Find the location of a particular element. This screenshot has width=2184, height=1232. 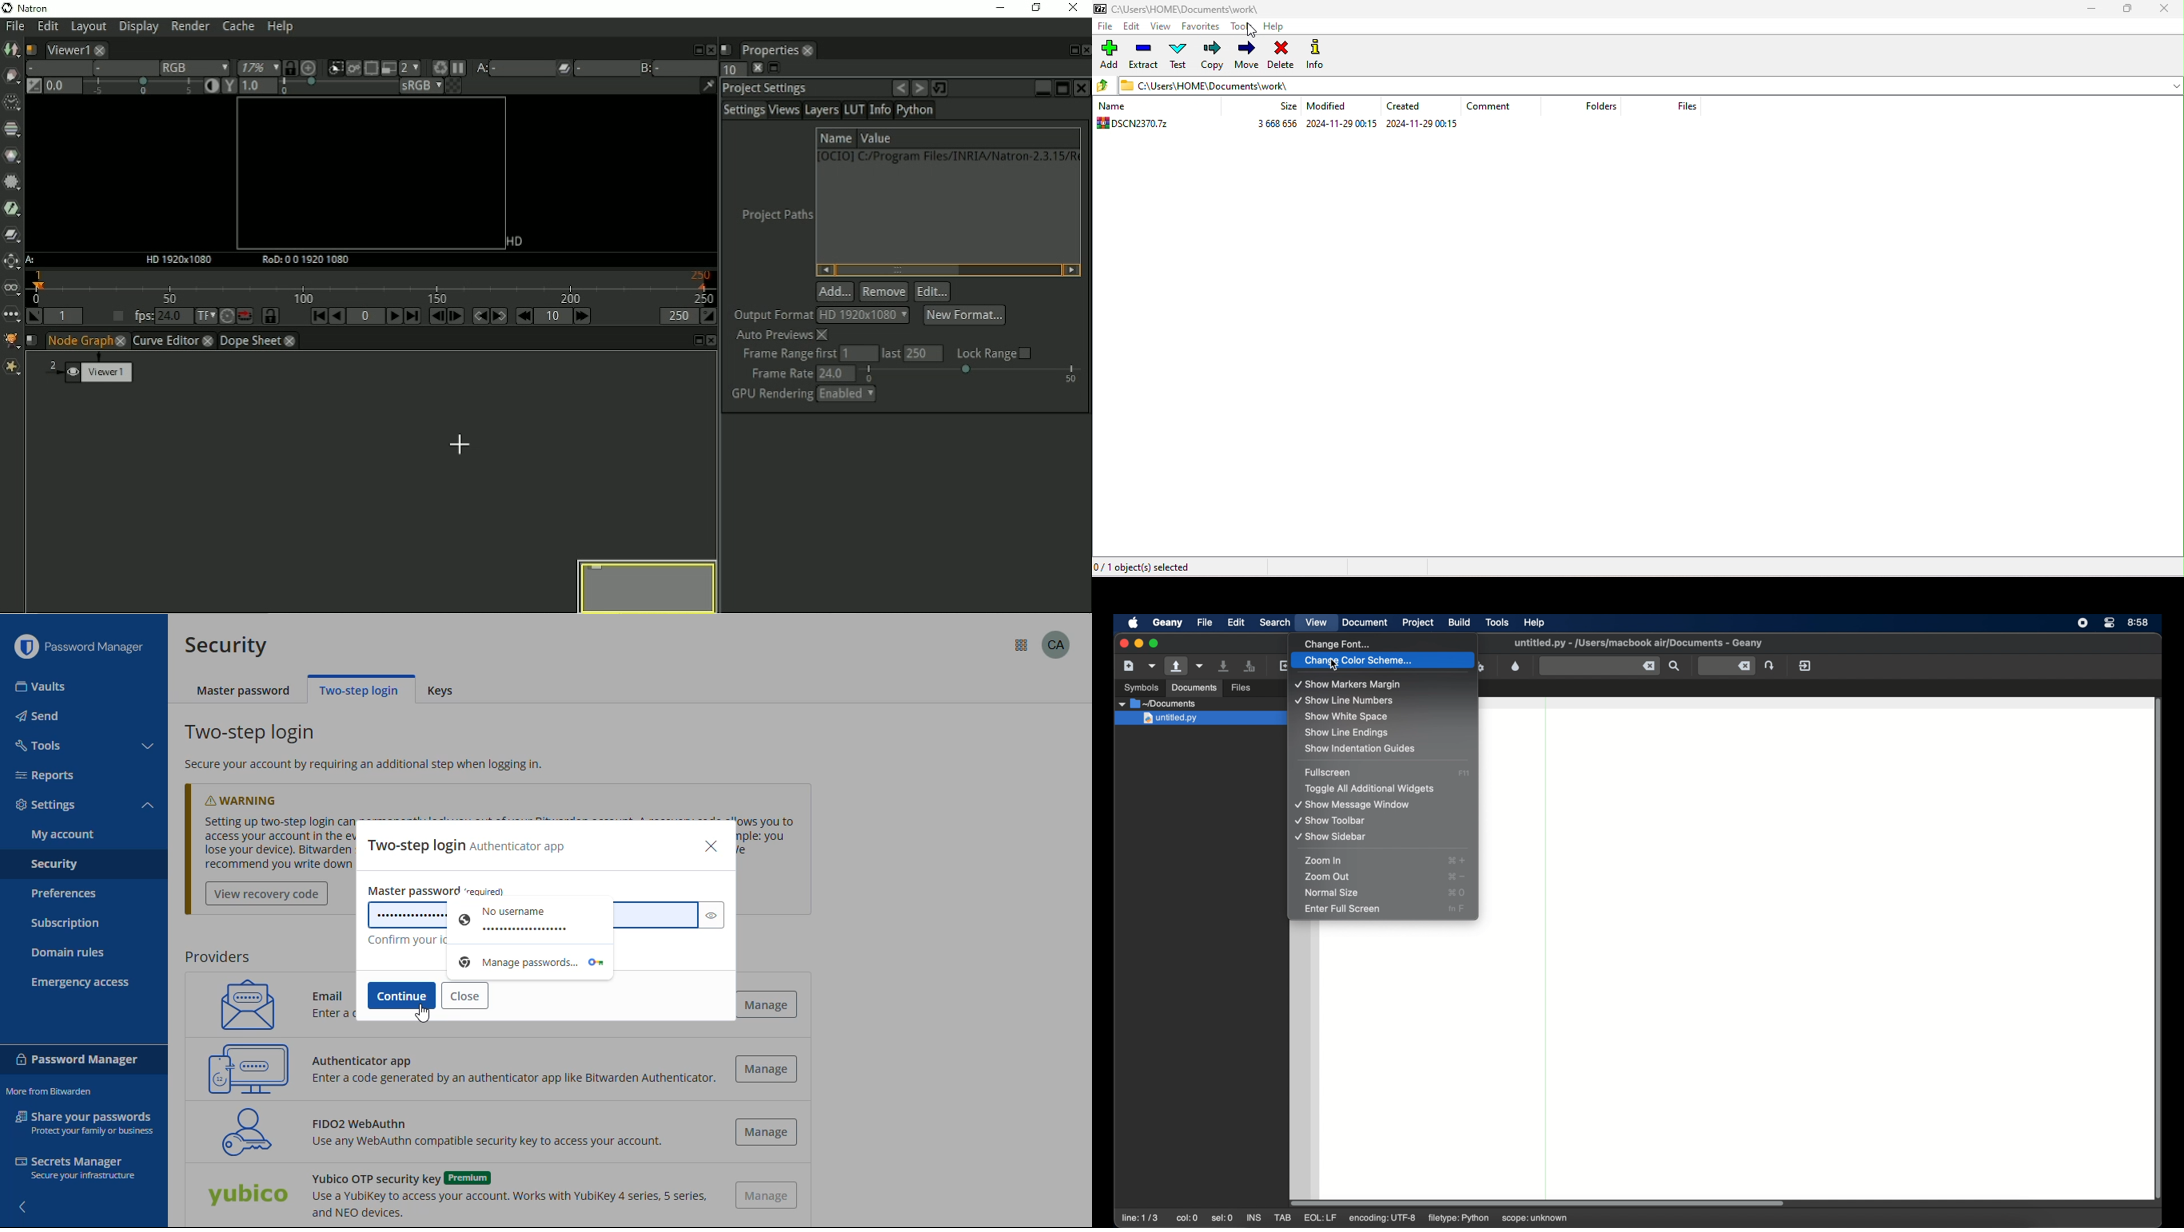

FIDO2 WebAuthn
Use any WebAuthn compatible security key to access your account. is located at coordinates (492, 1137).